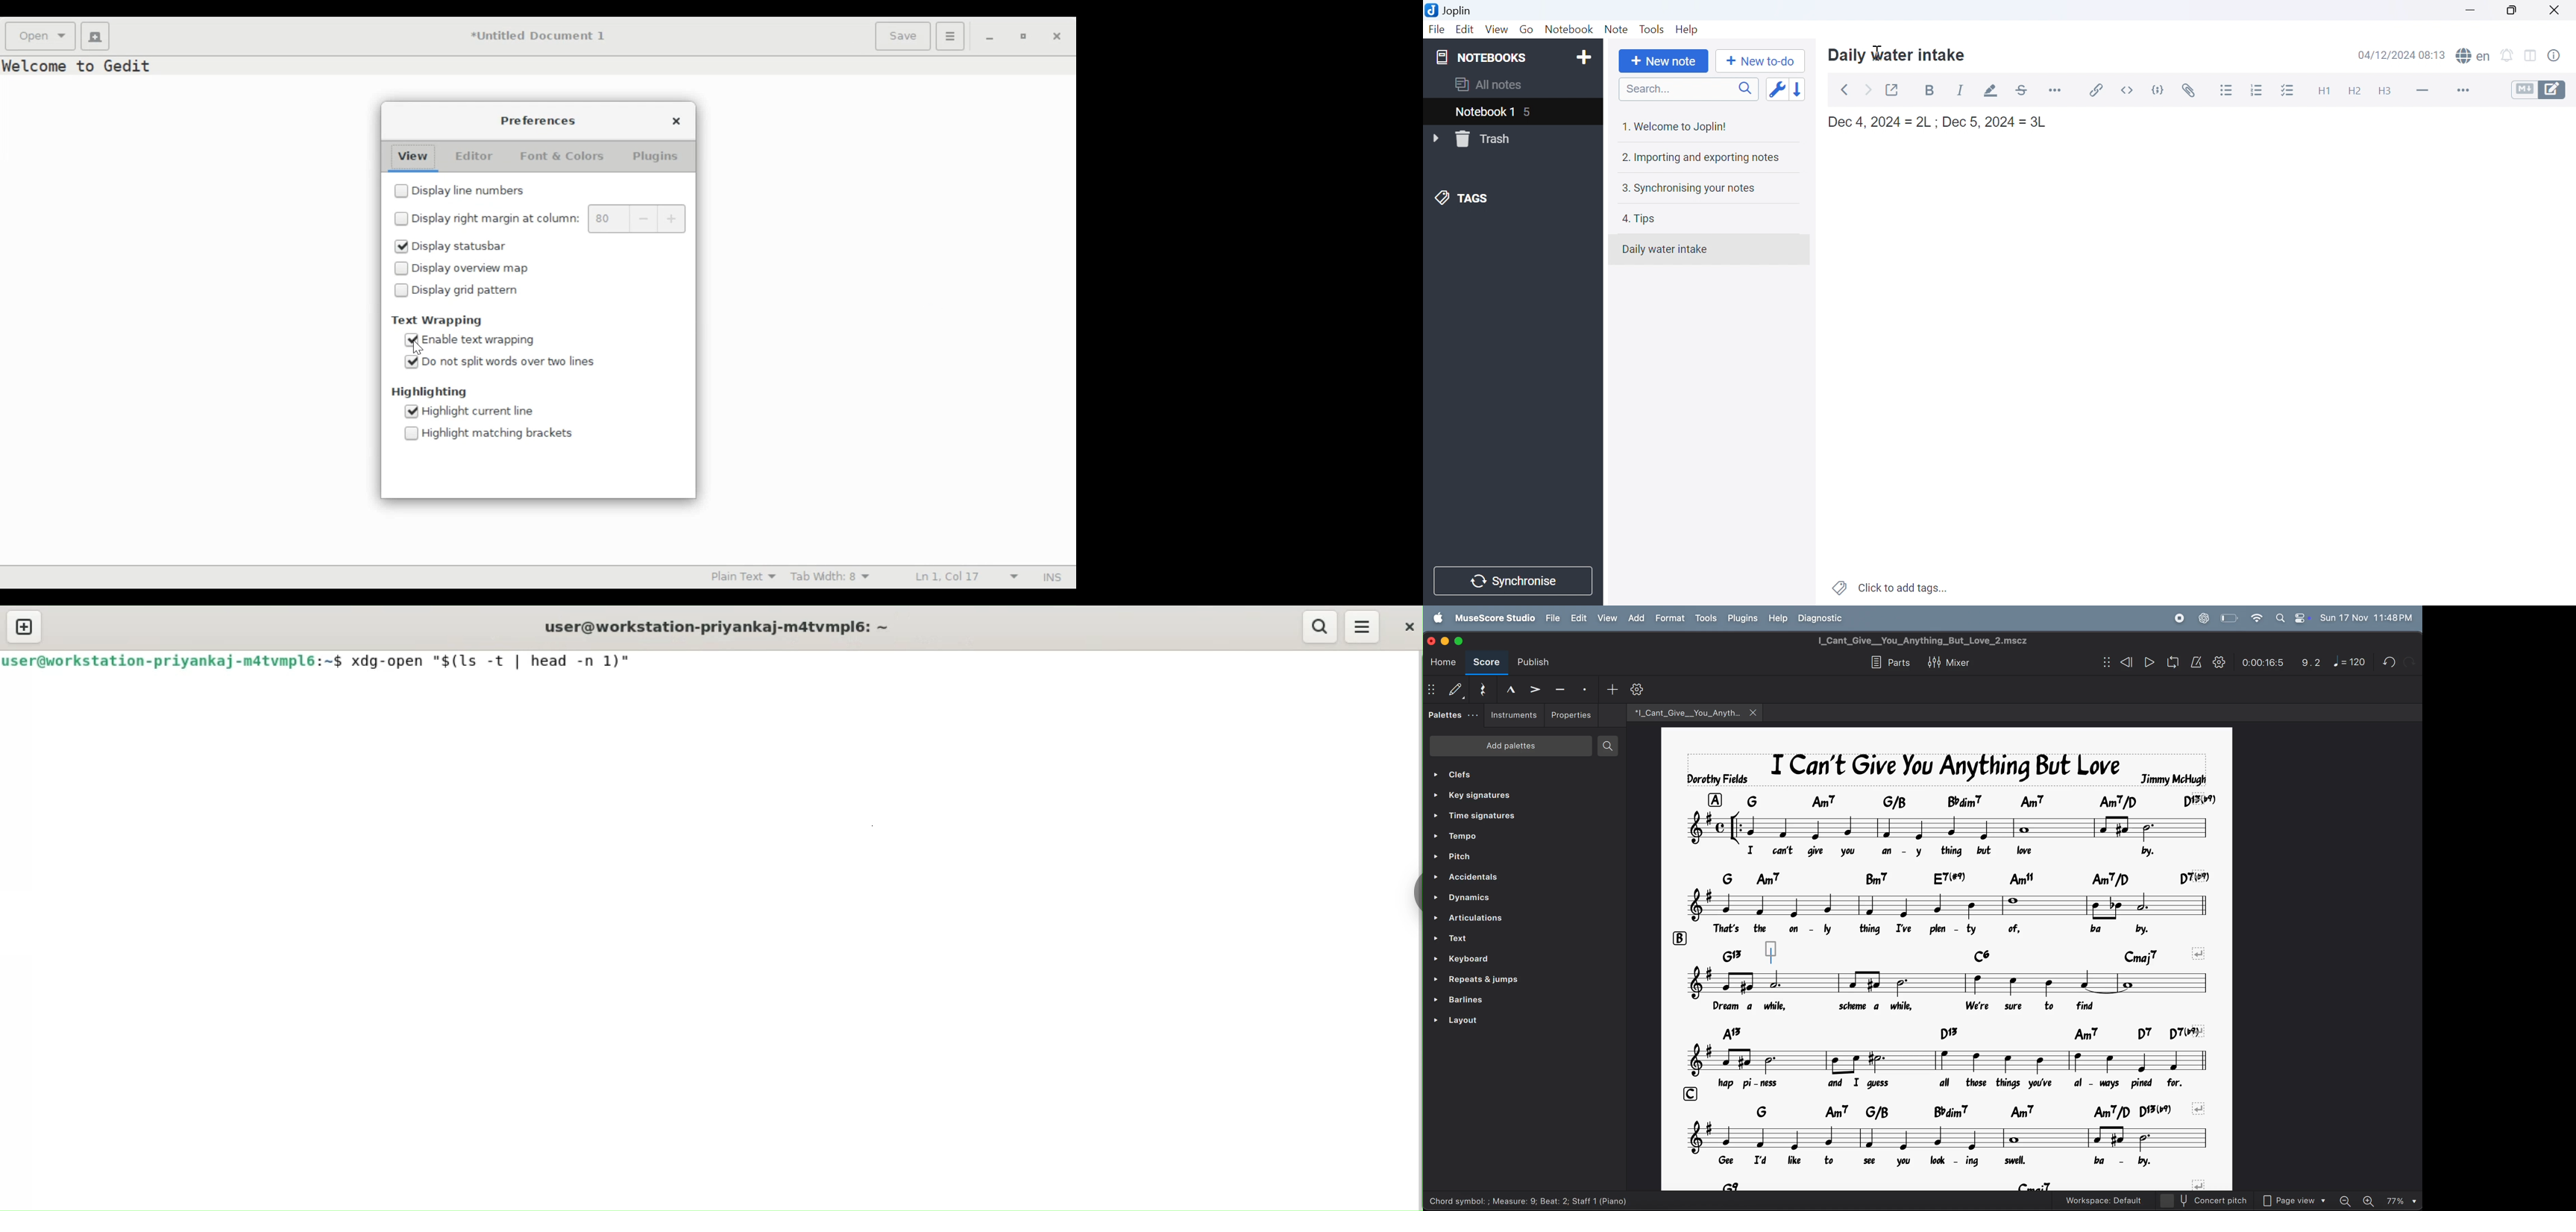  Describe the element at coordinates (1742, 619) in the screenshot. I see `plugins` at that location.